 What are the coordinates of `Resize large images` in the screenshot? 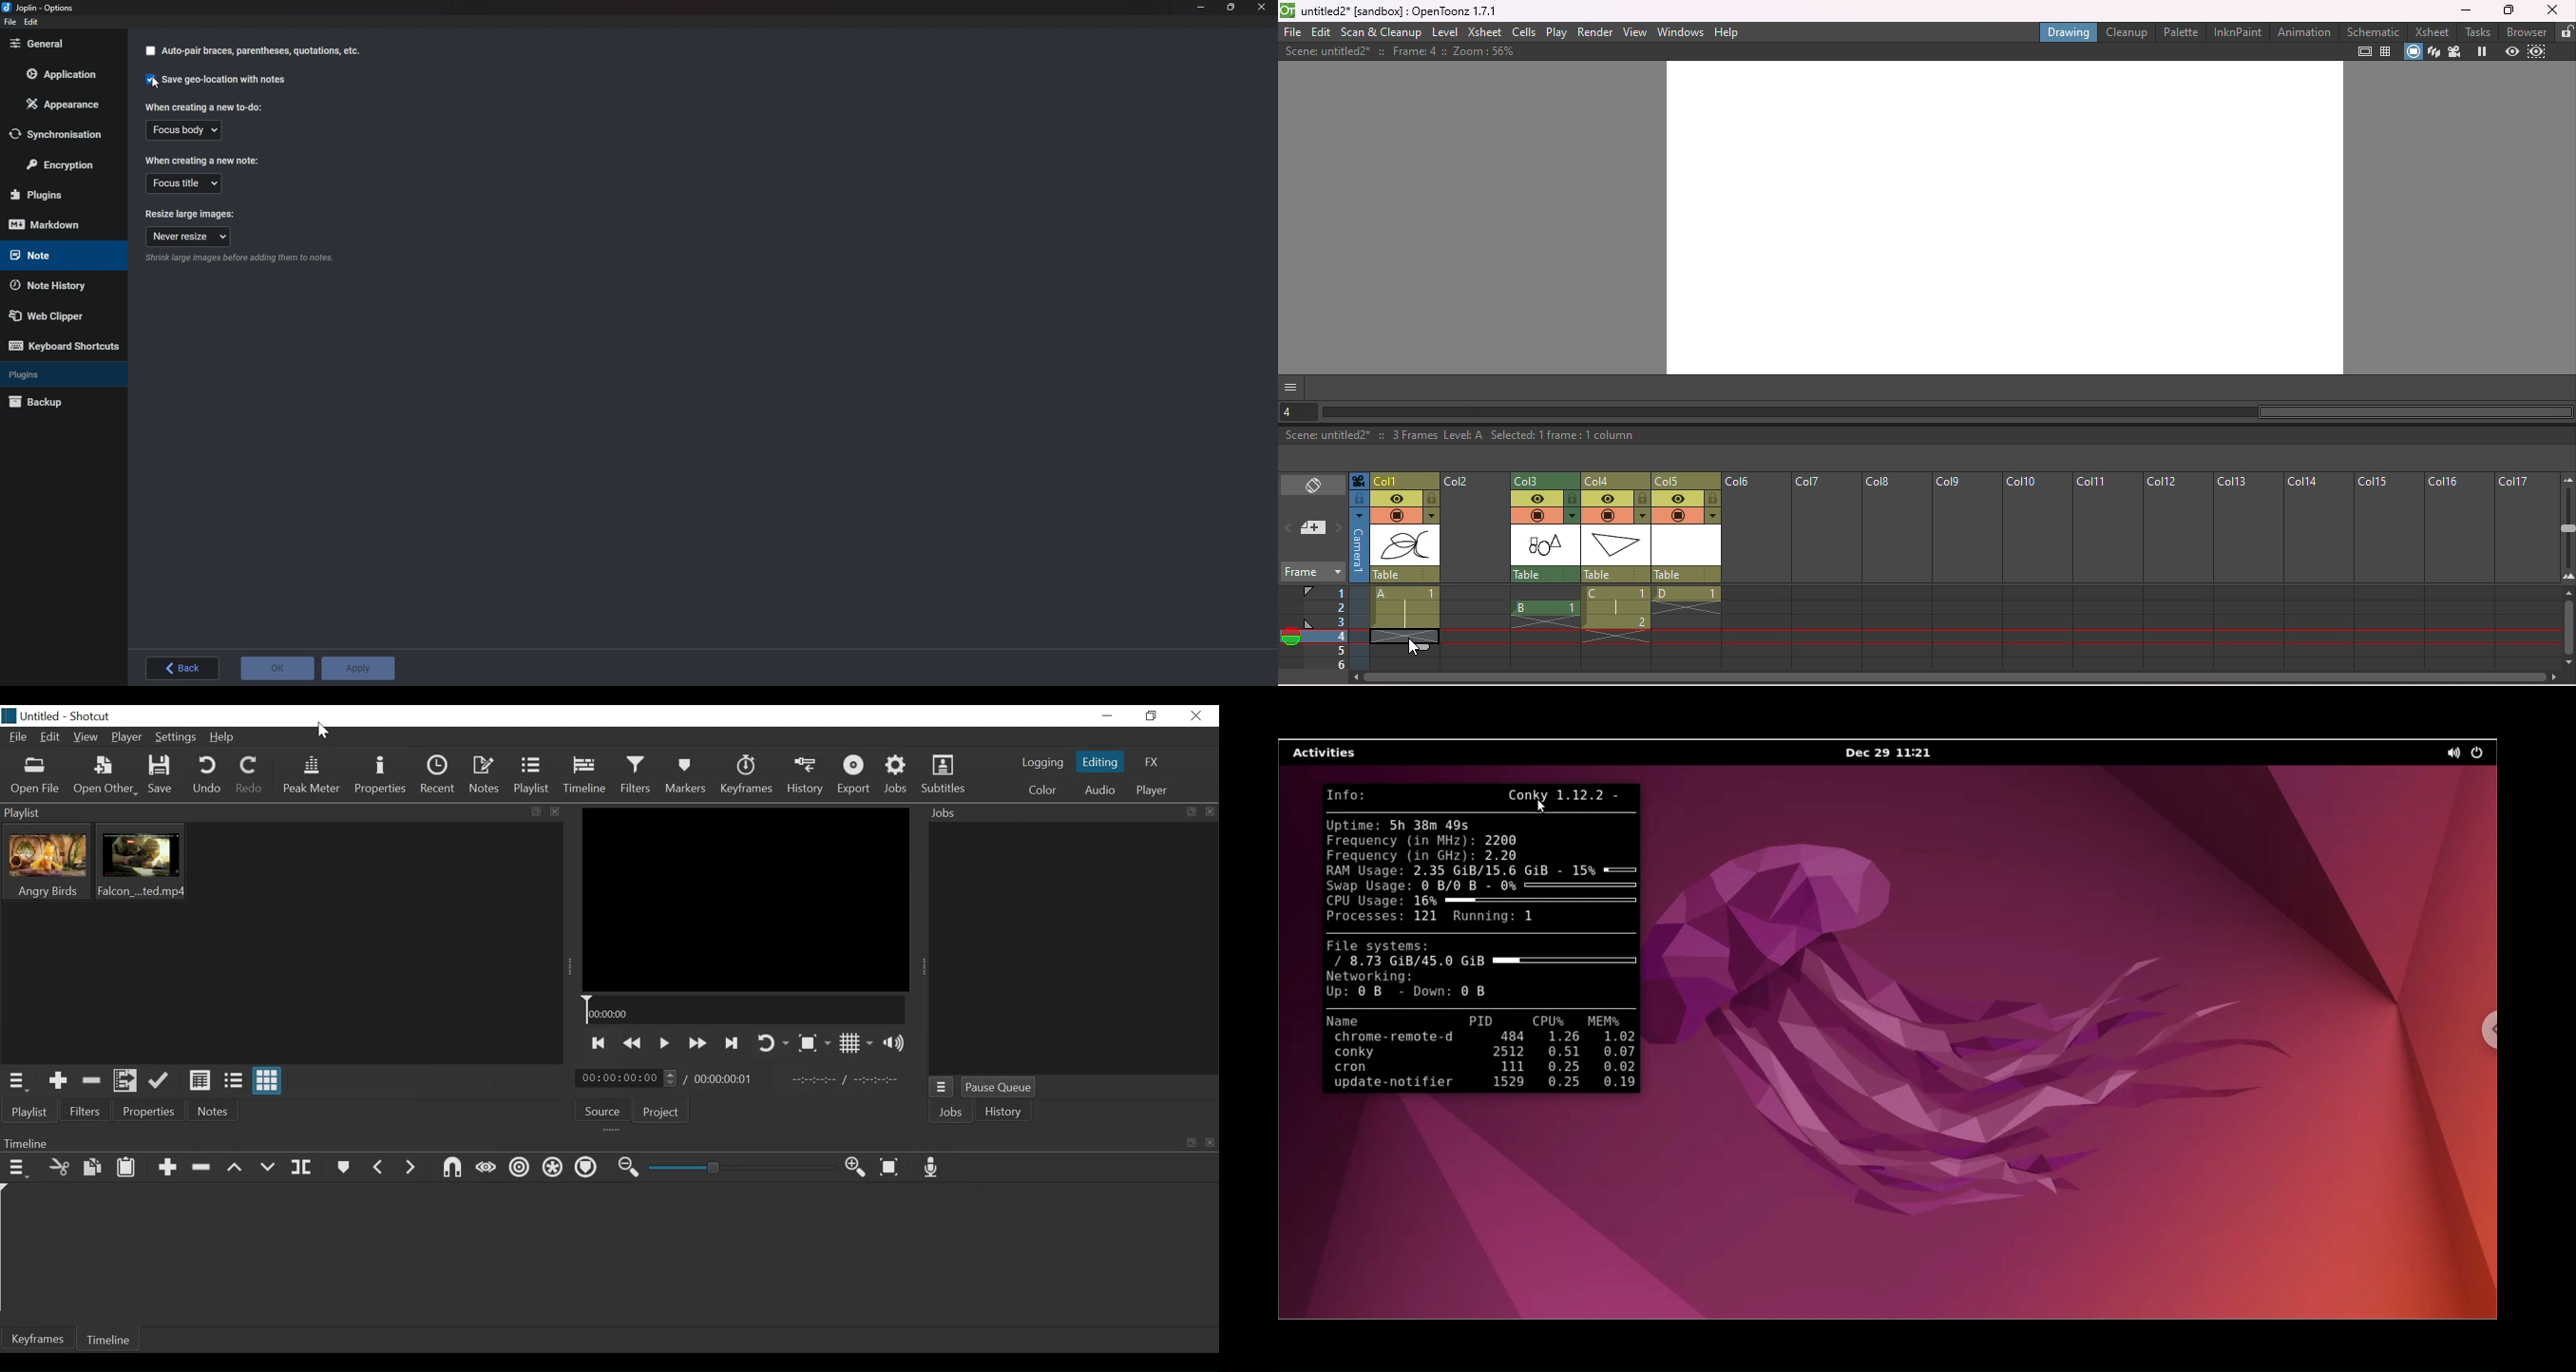 It's located at (192, 215).